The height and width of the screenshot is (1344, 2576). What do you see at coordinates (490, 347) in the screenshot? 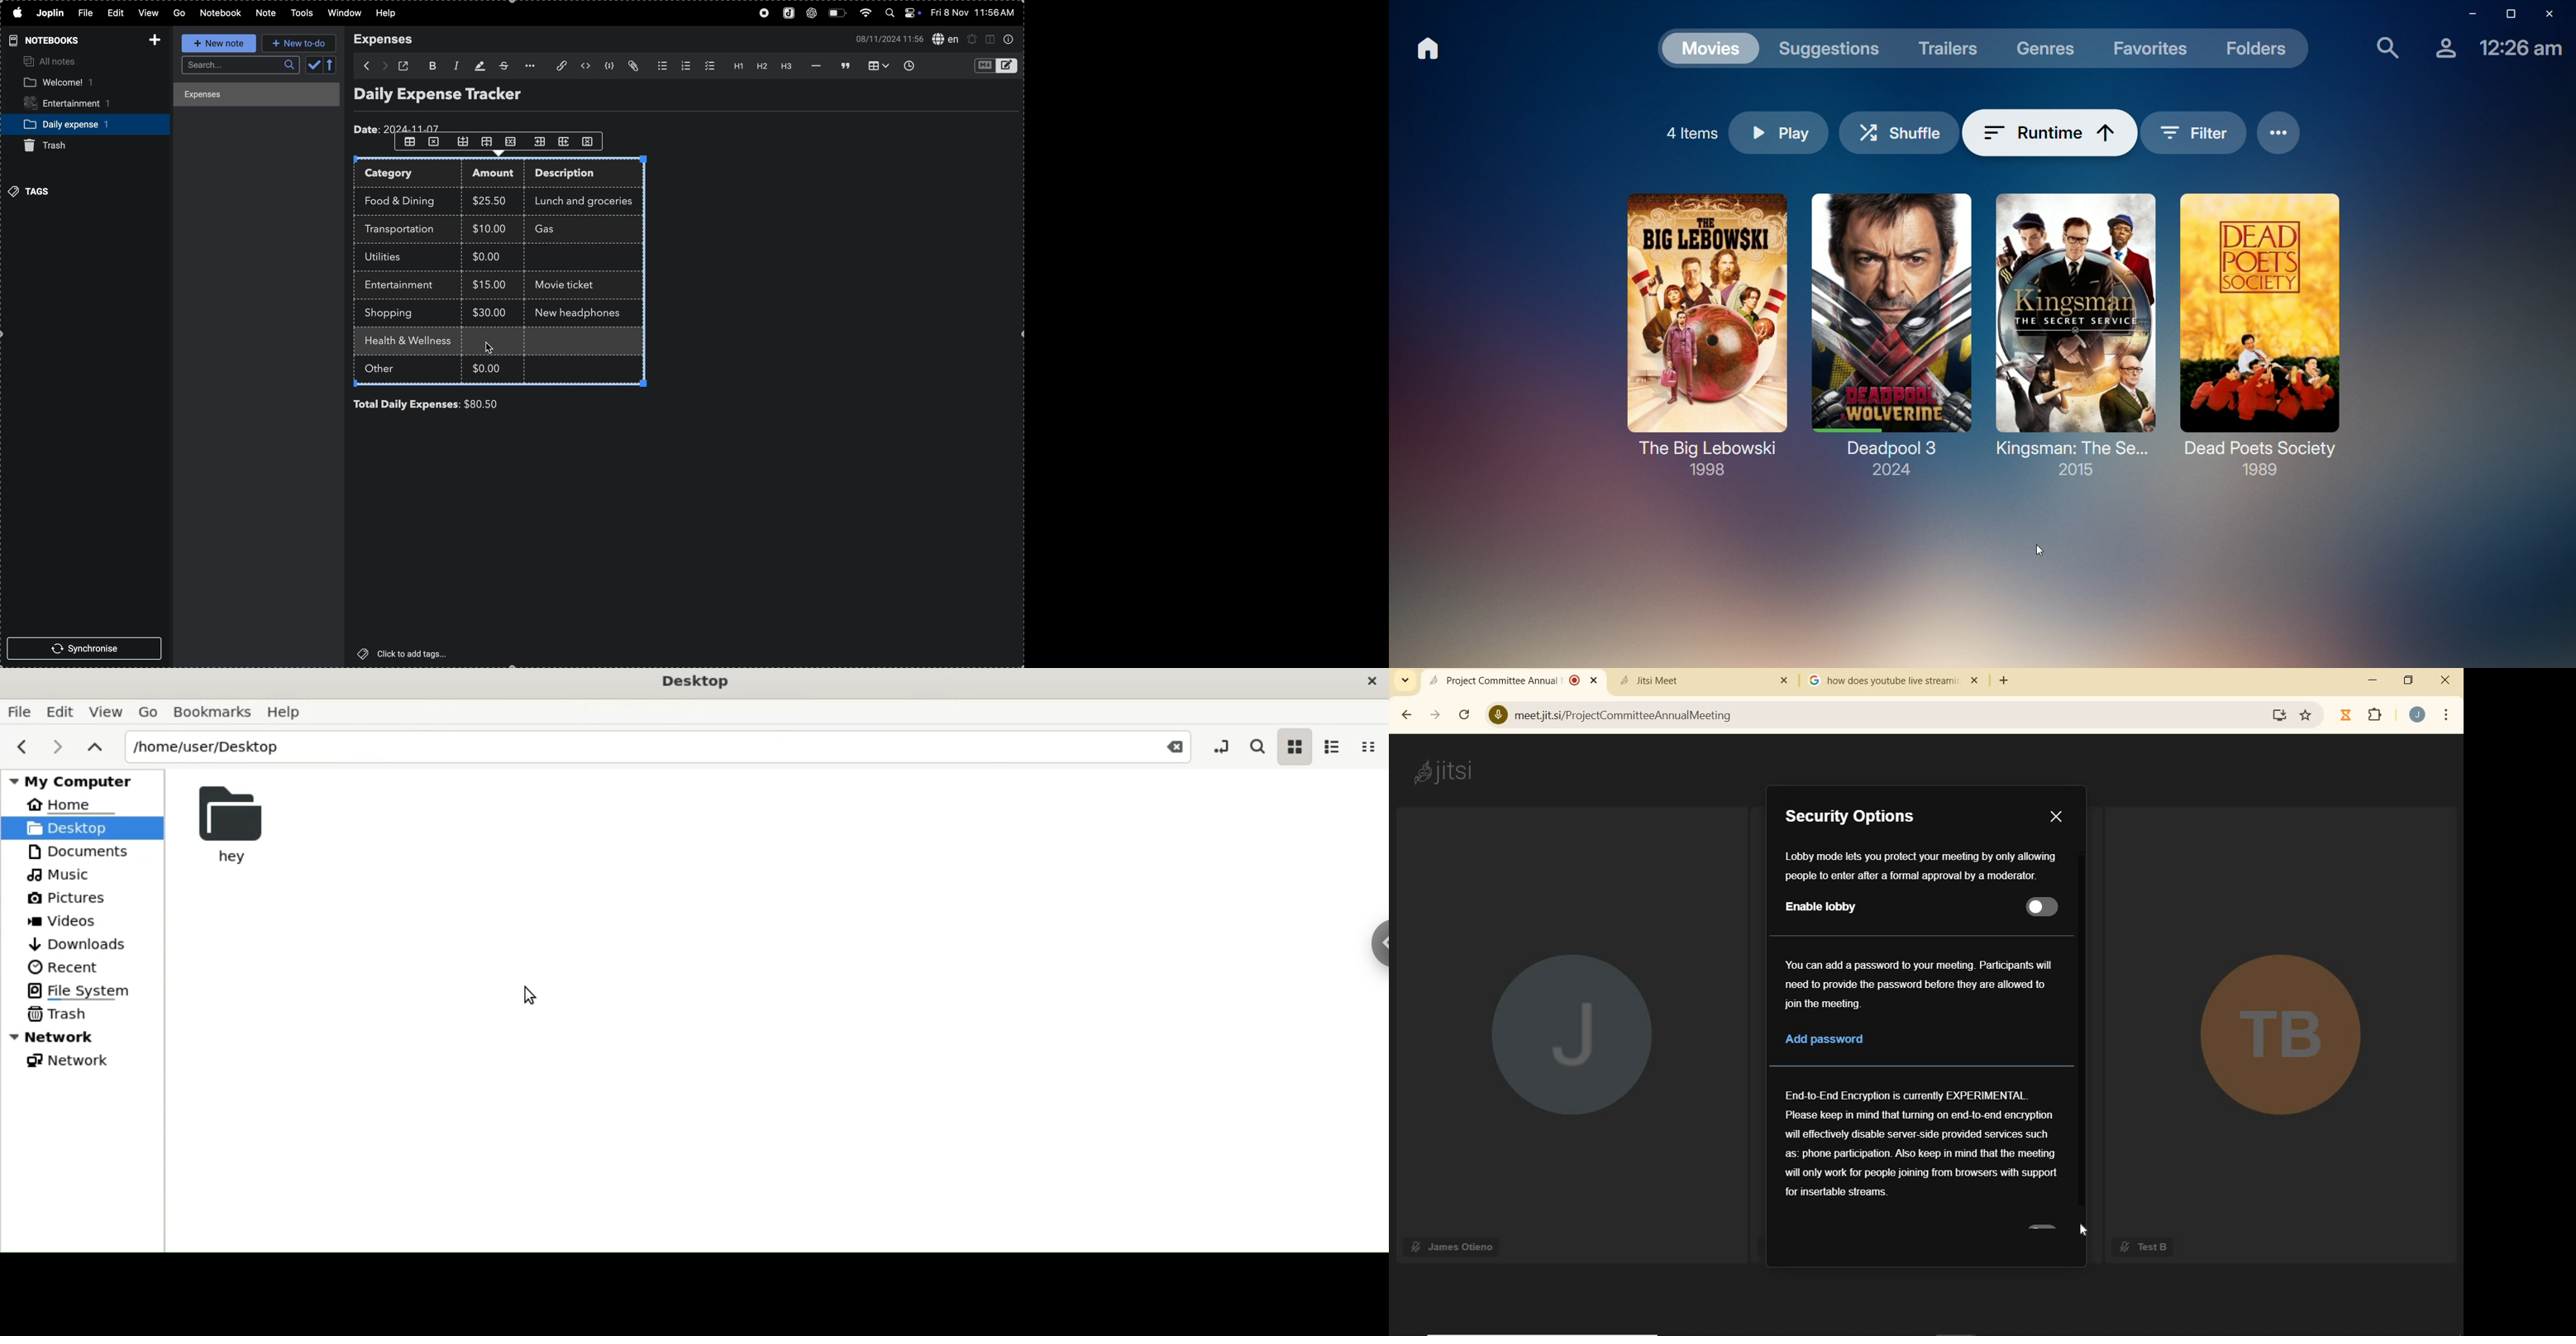
I see `cursor` at bounding box center [490, 347].